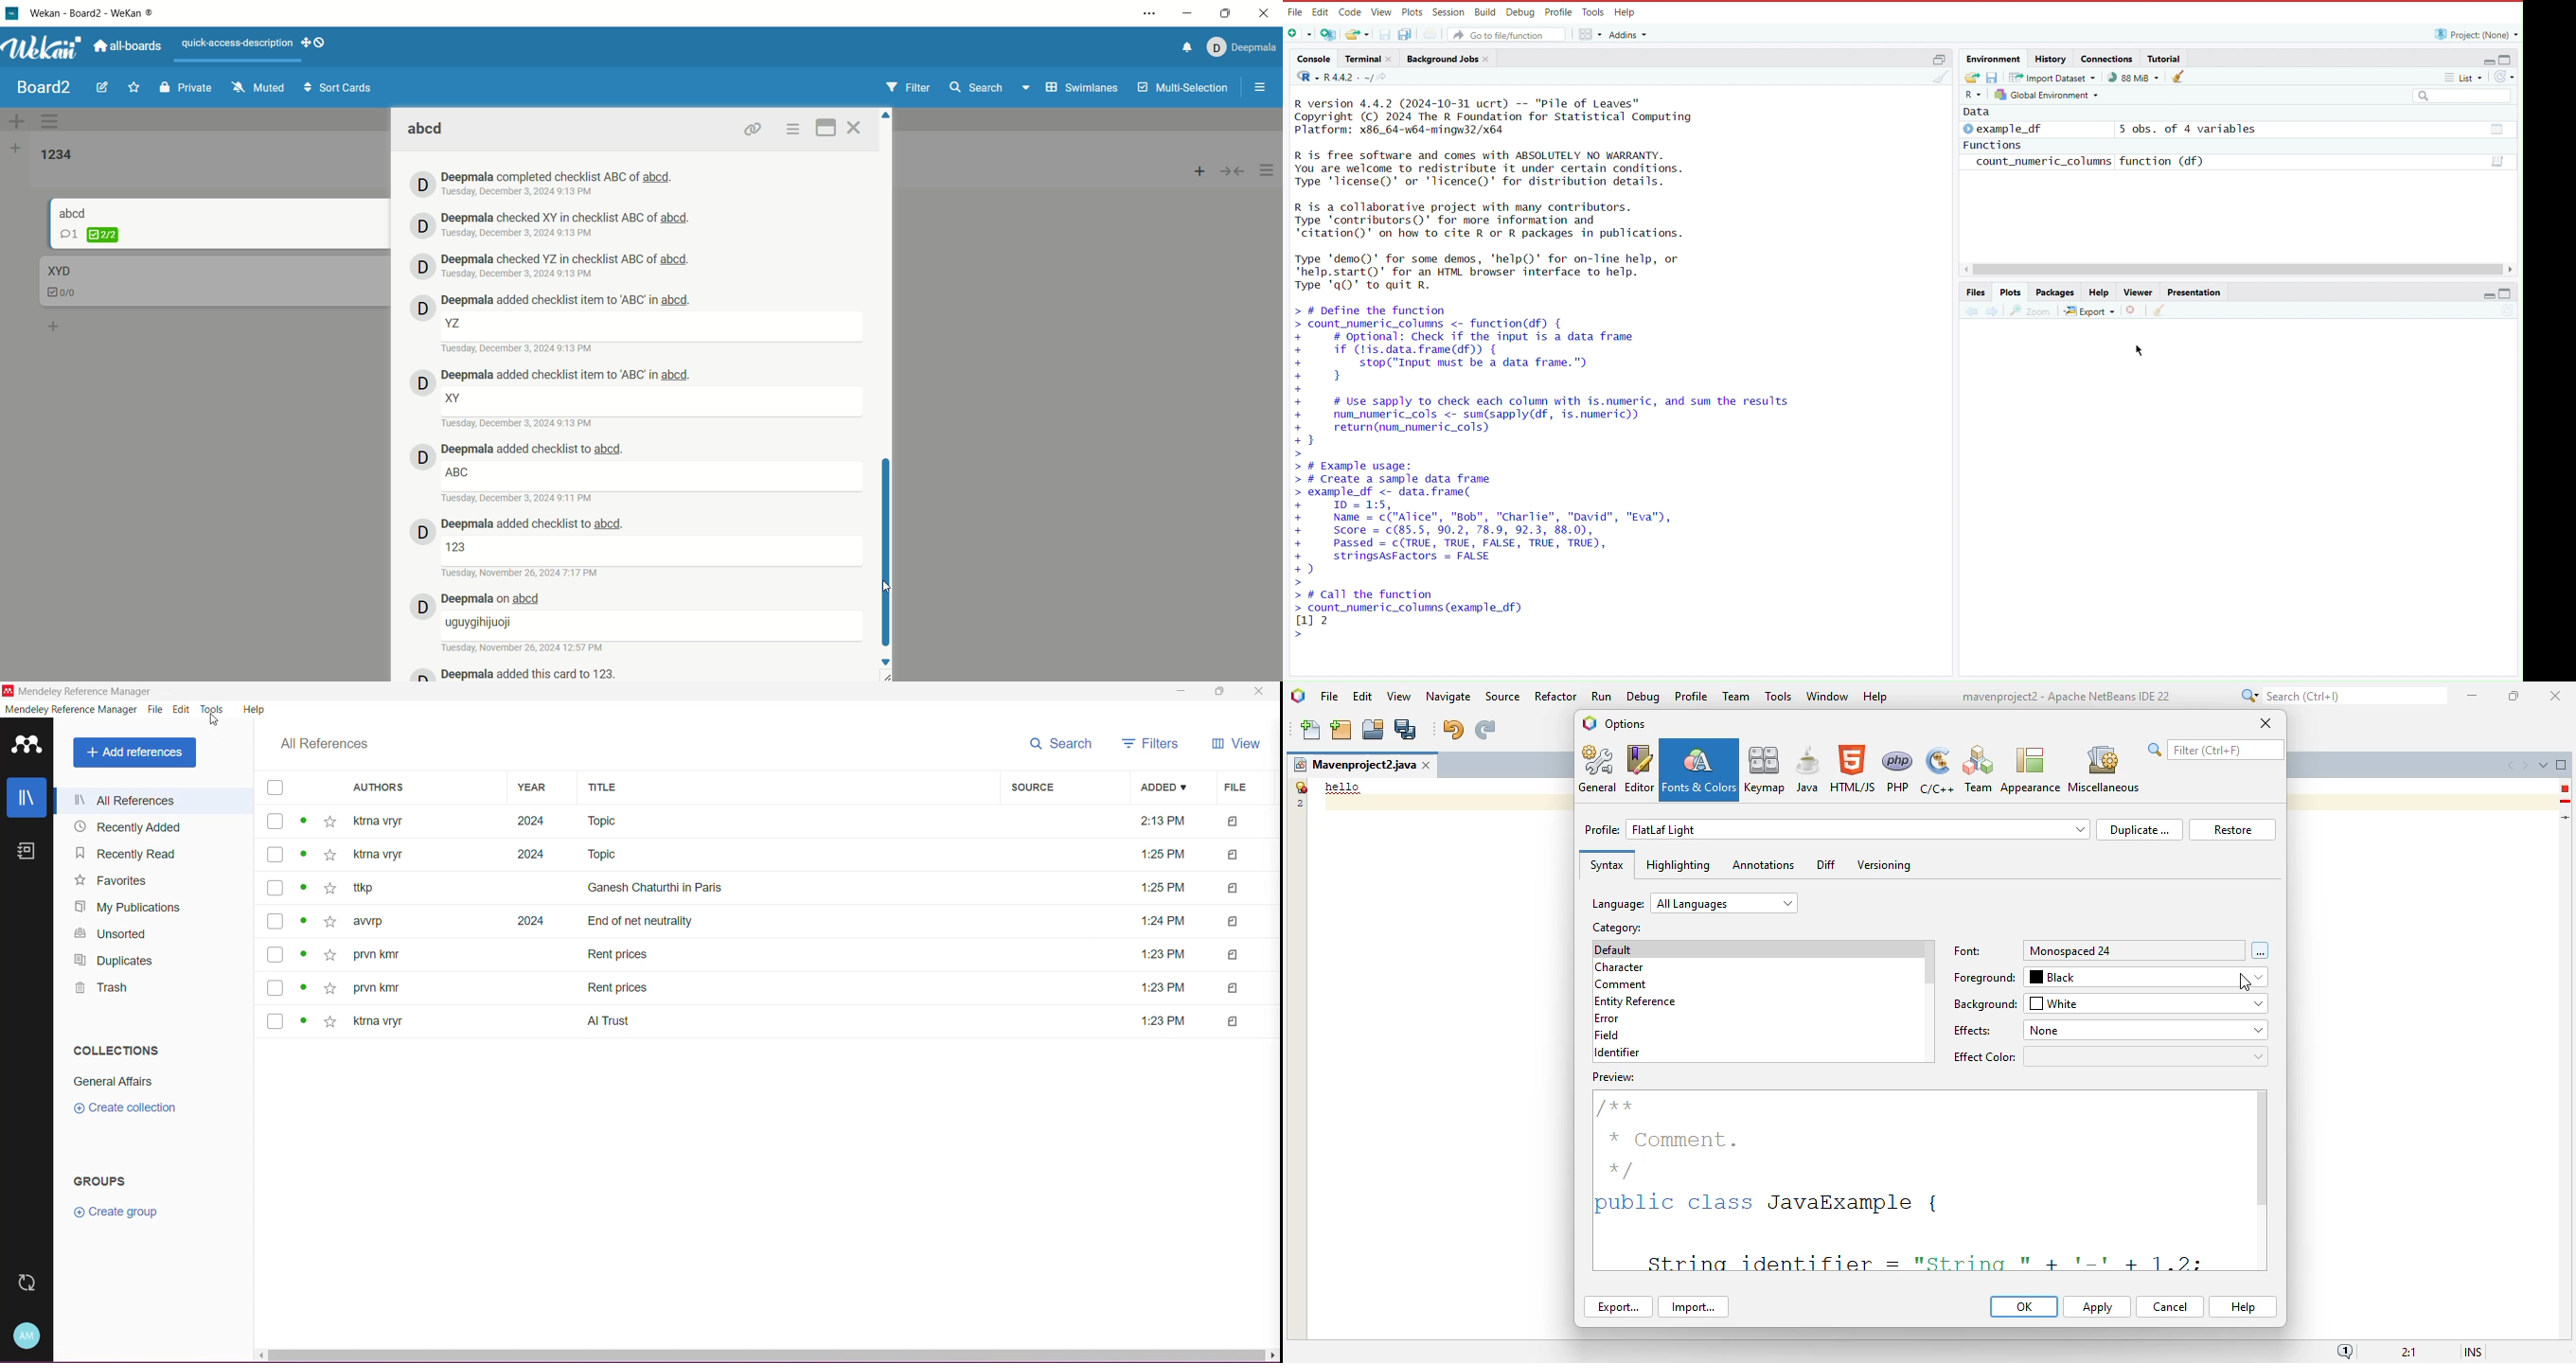 Image resolution: width=2576 pixels, height=1372 pixels. I want to click on Project (Note), so click(2473, 34).